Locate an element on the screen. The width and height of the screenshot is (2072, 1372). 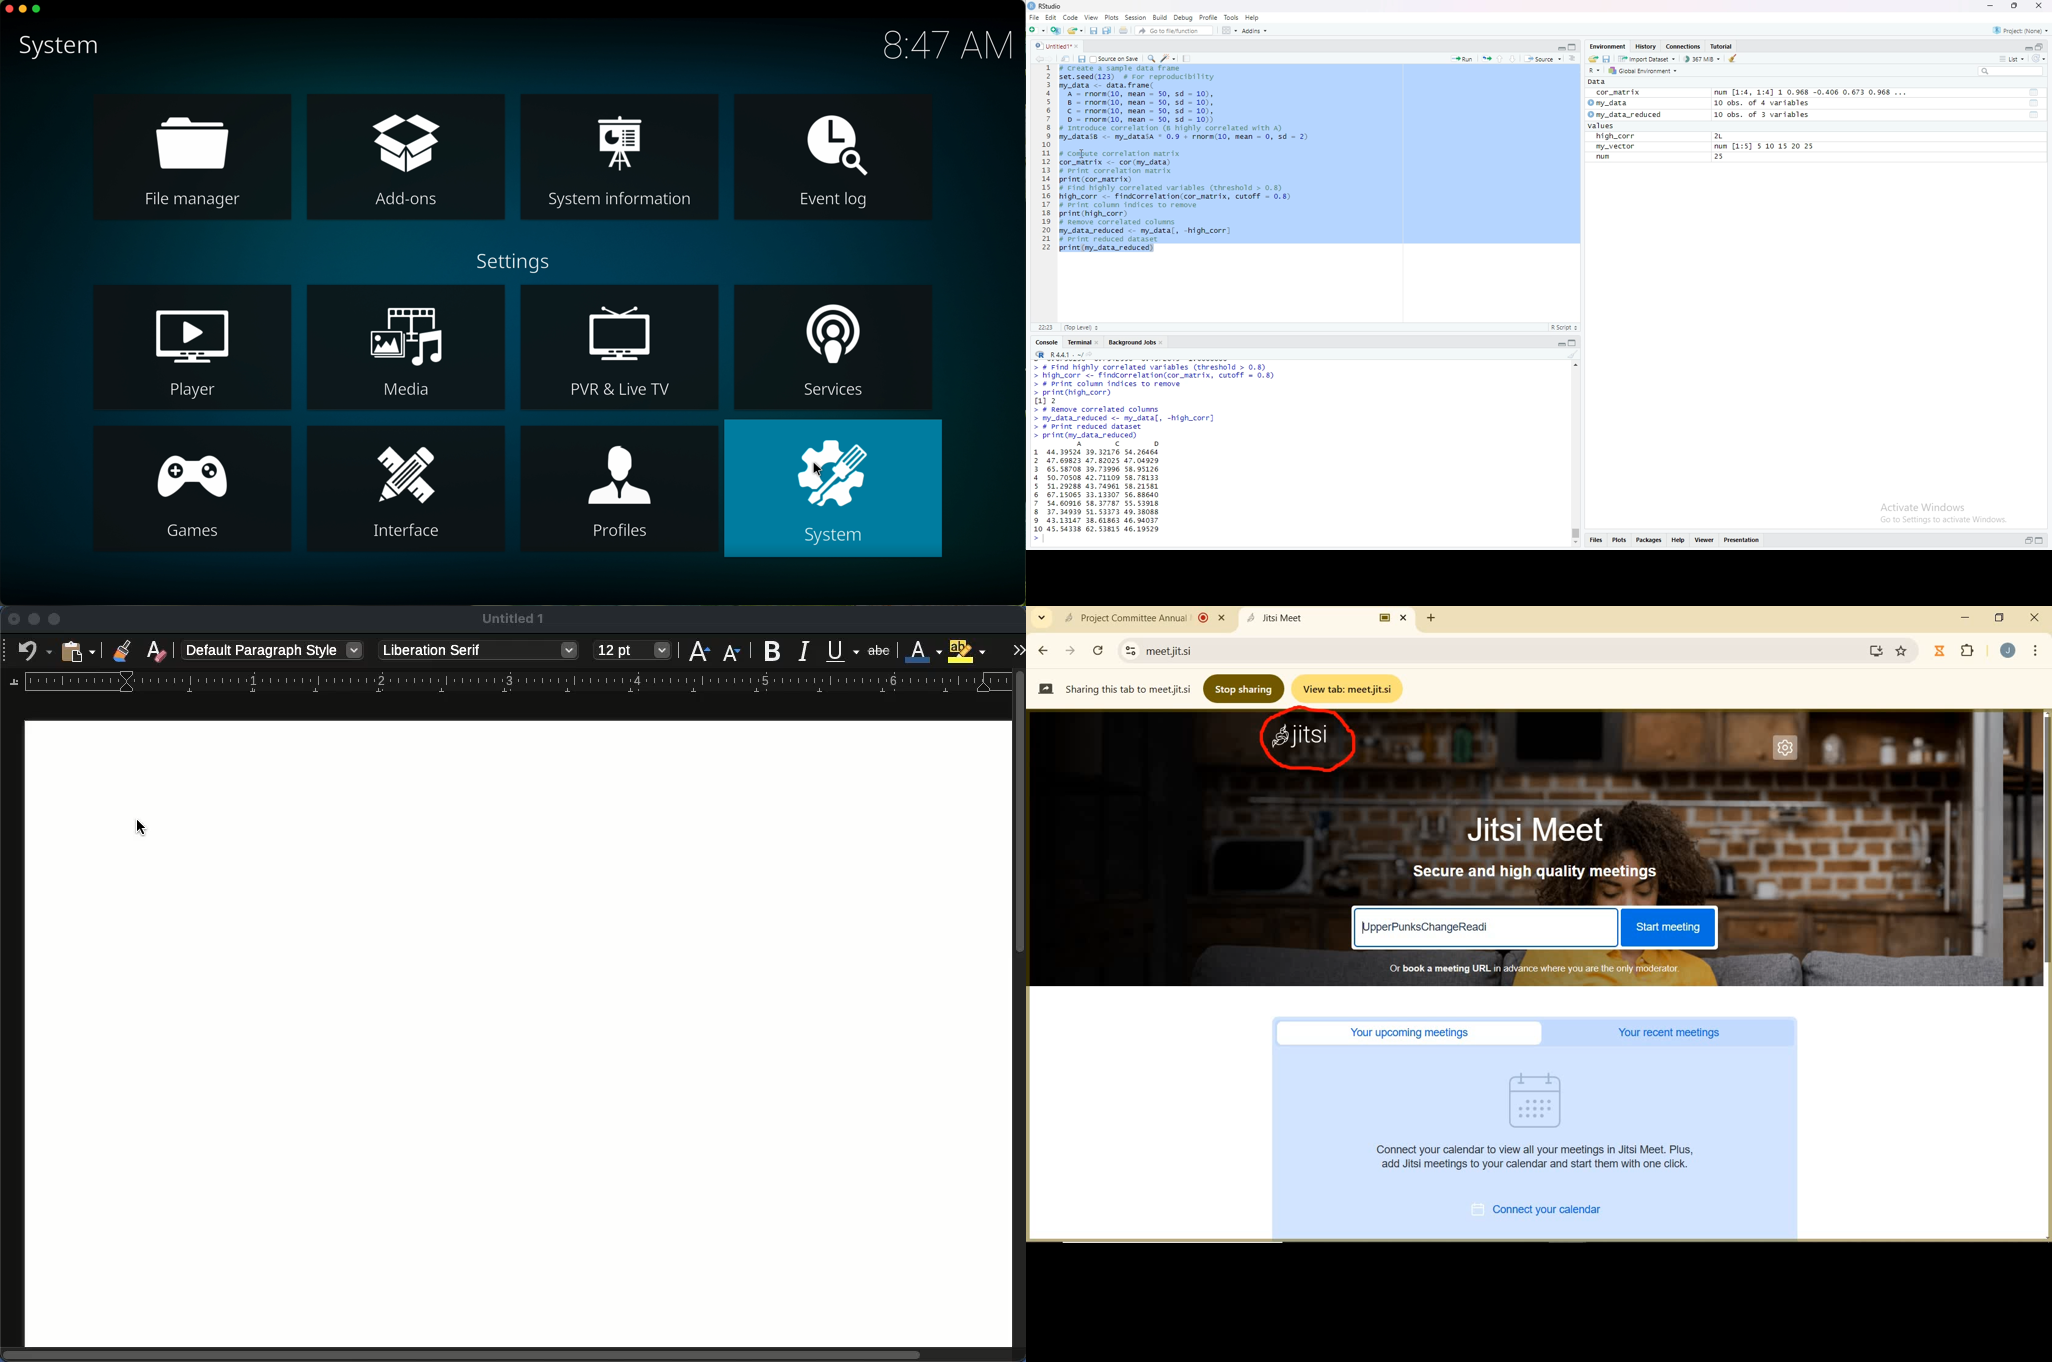
search is located at coordinates (1152, 59).